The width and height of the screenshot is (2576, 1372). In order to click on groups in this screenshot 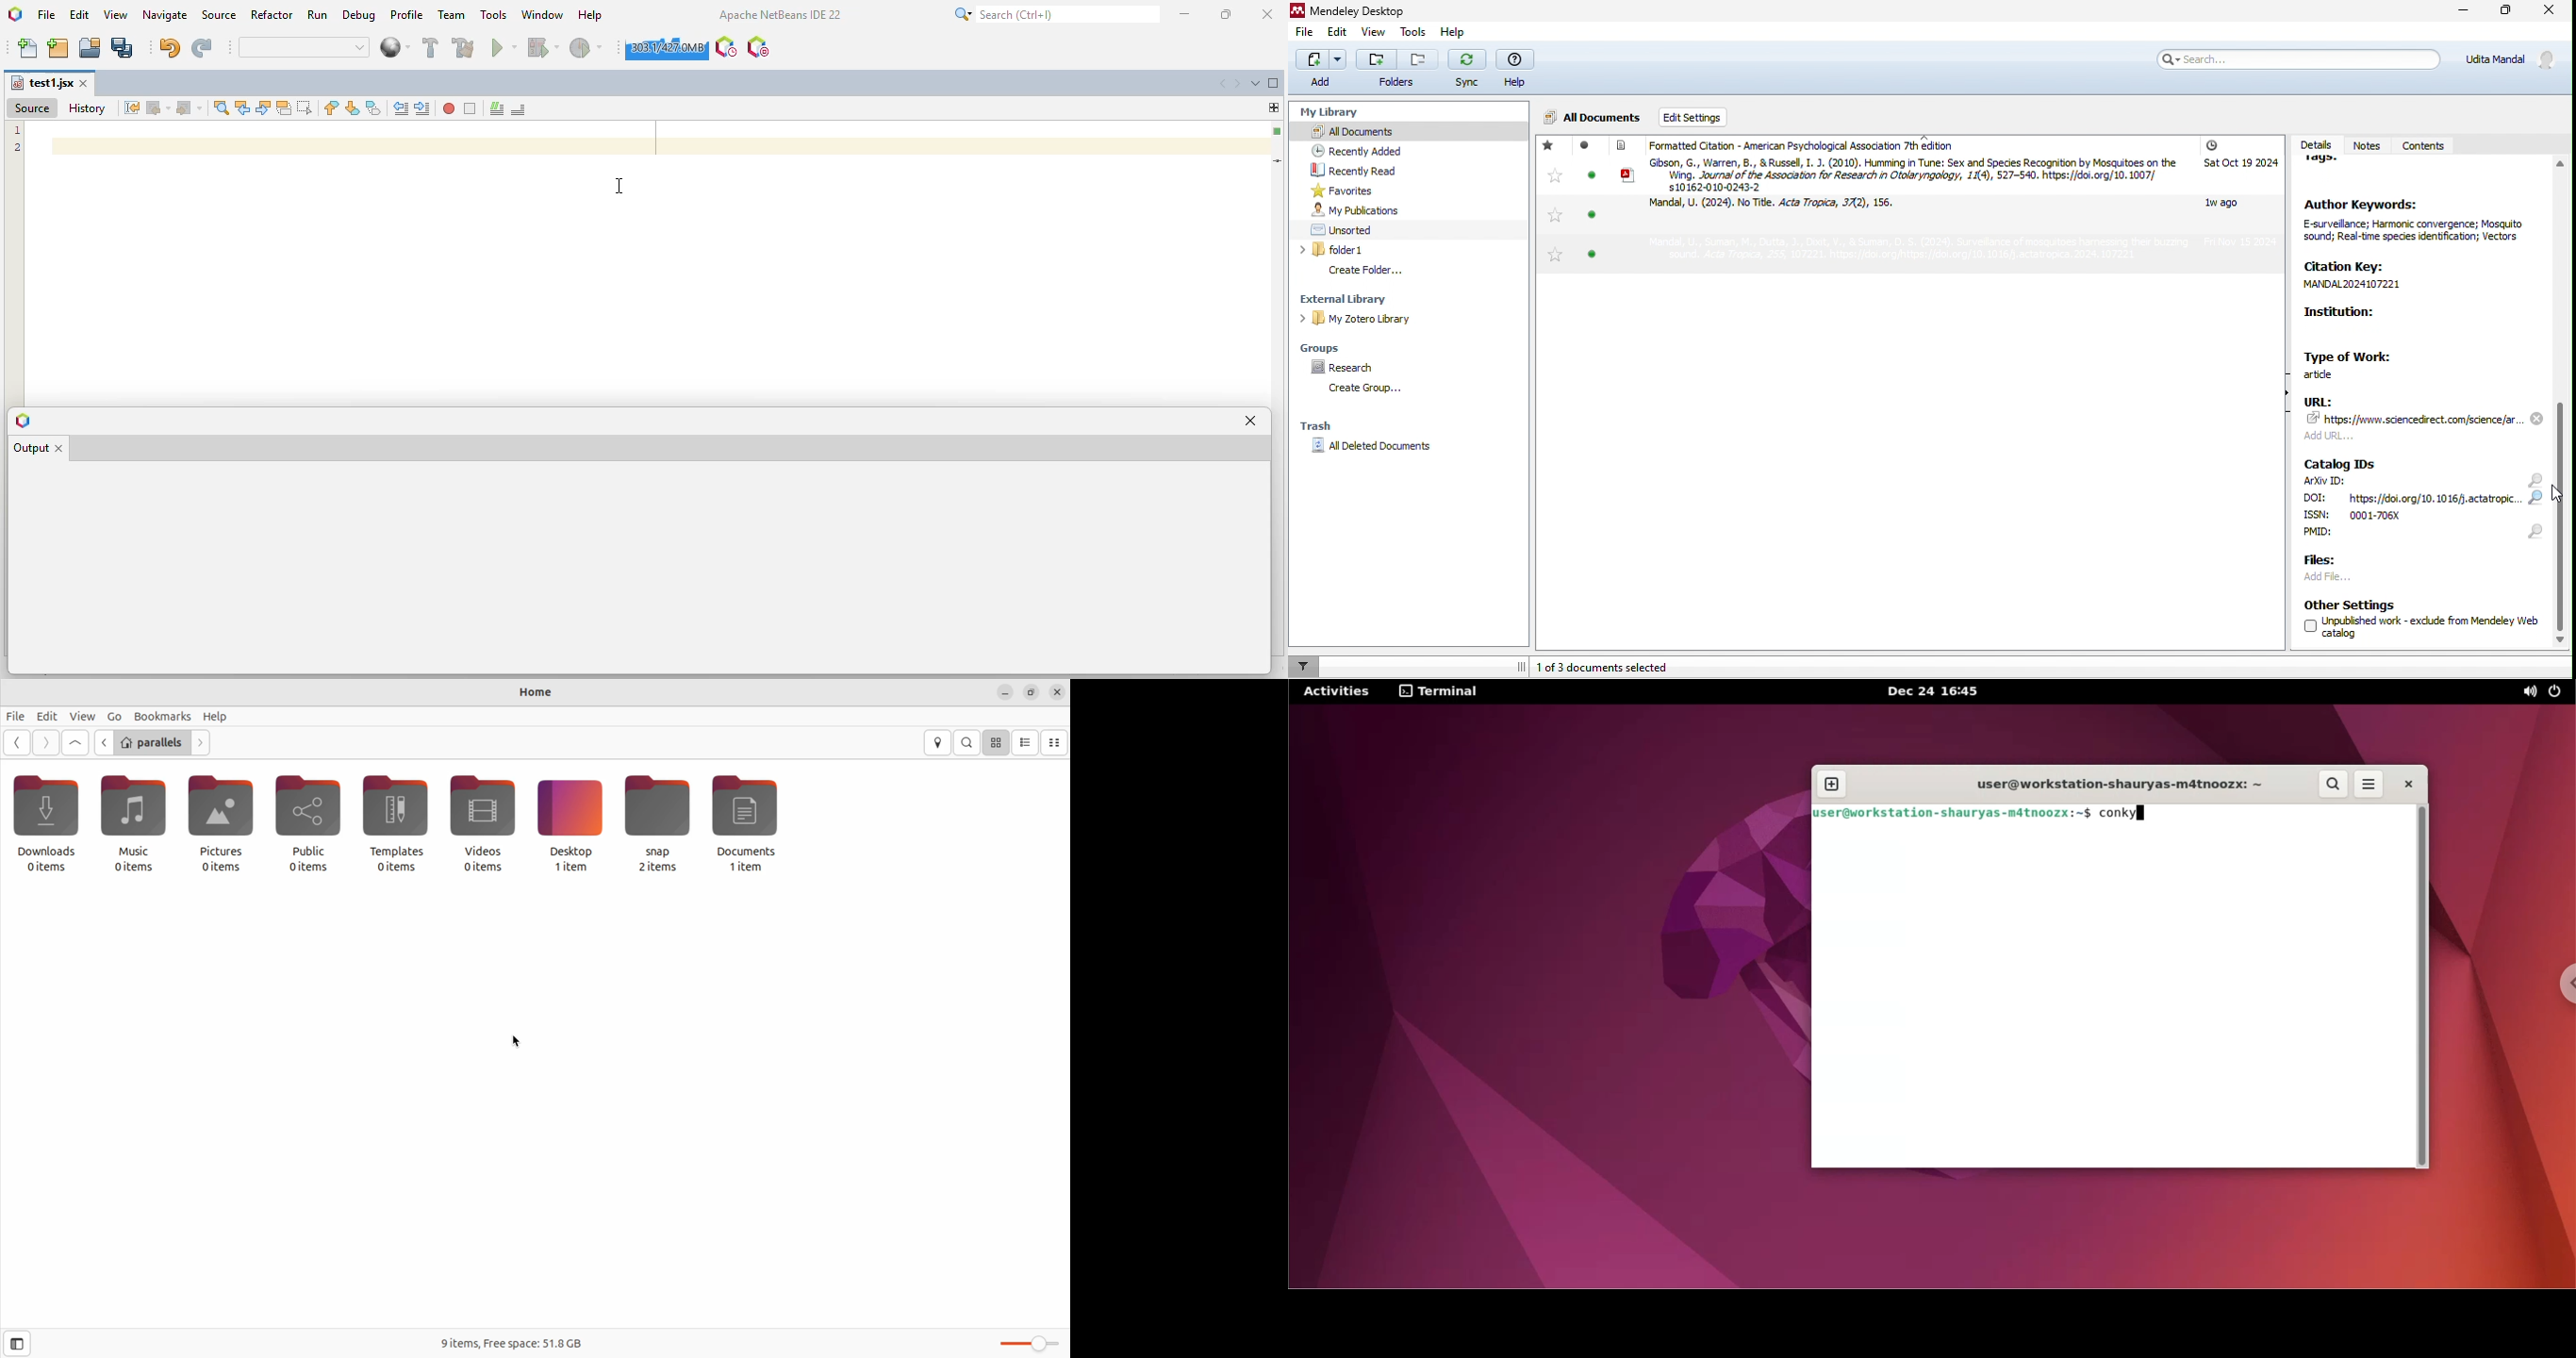, I will do `click(1330, 346)`.